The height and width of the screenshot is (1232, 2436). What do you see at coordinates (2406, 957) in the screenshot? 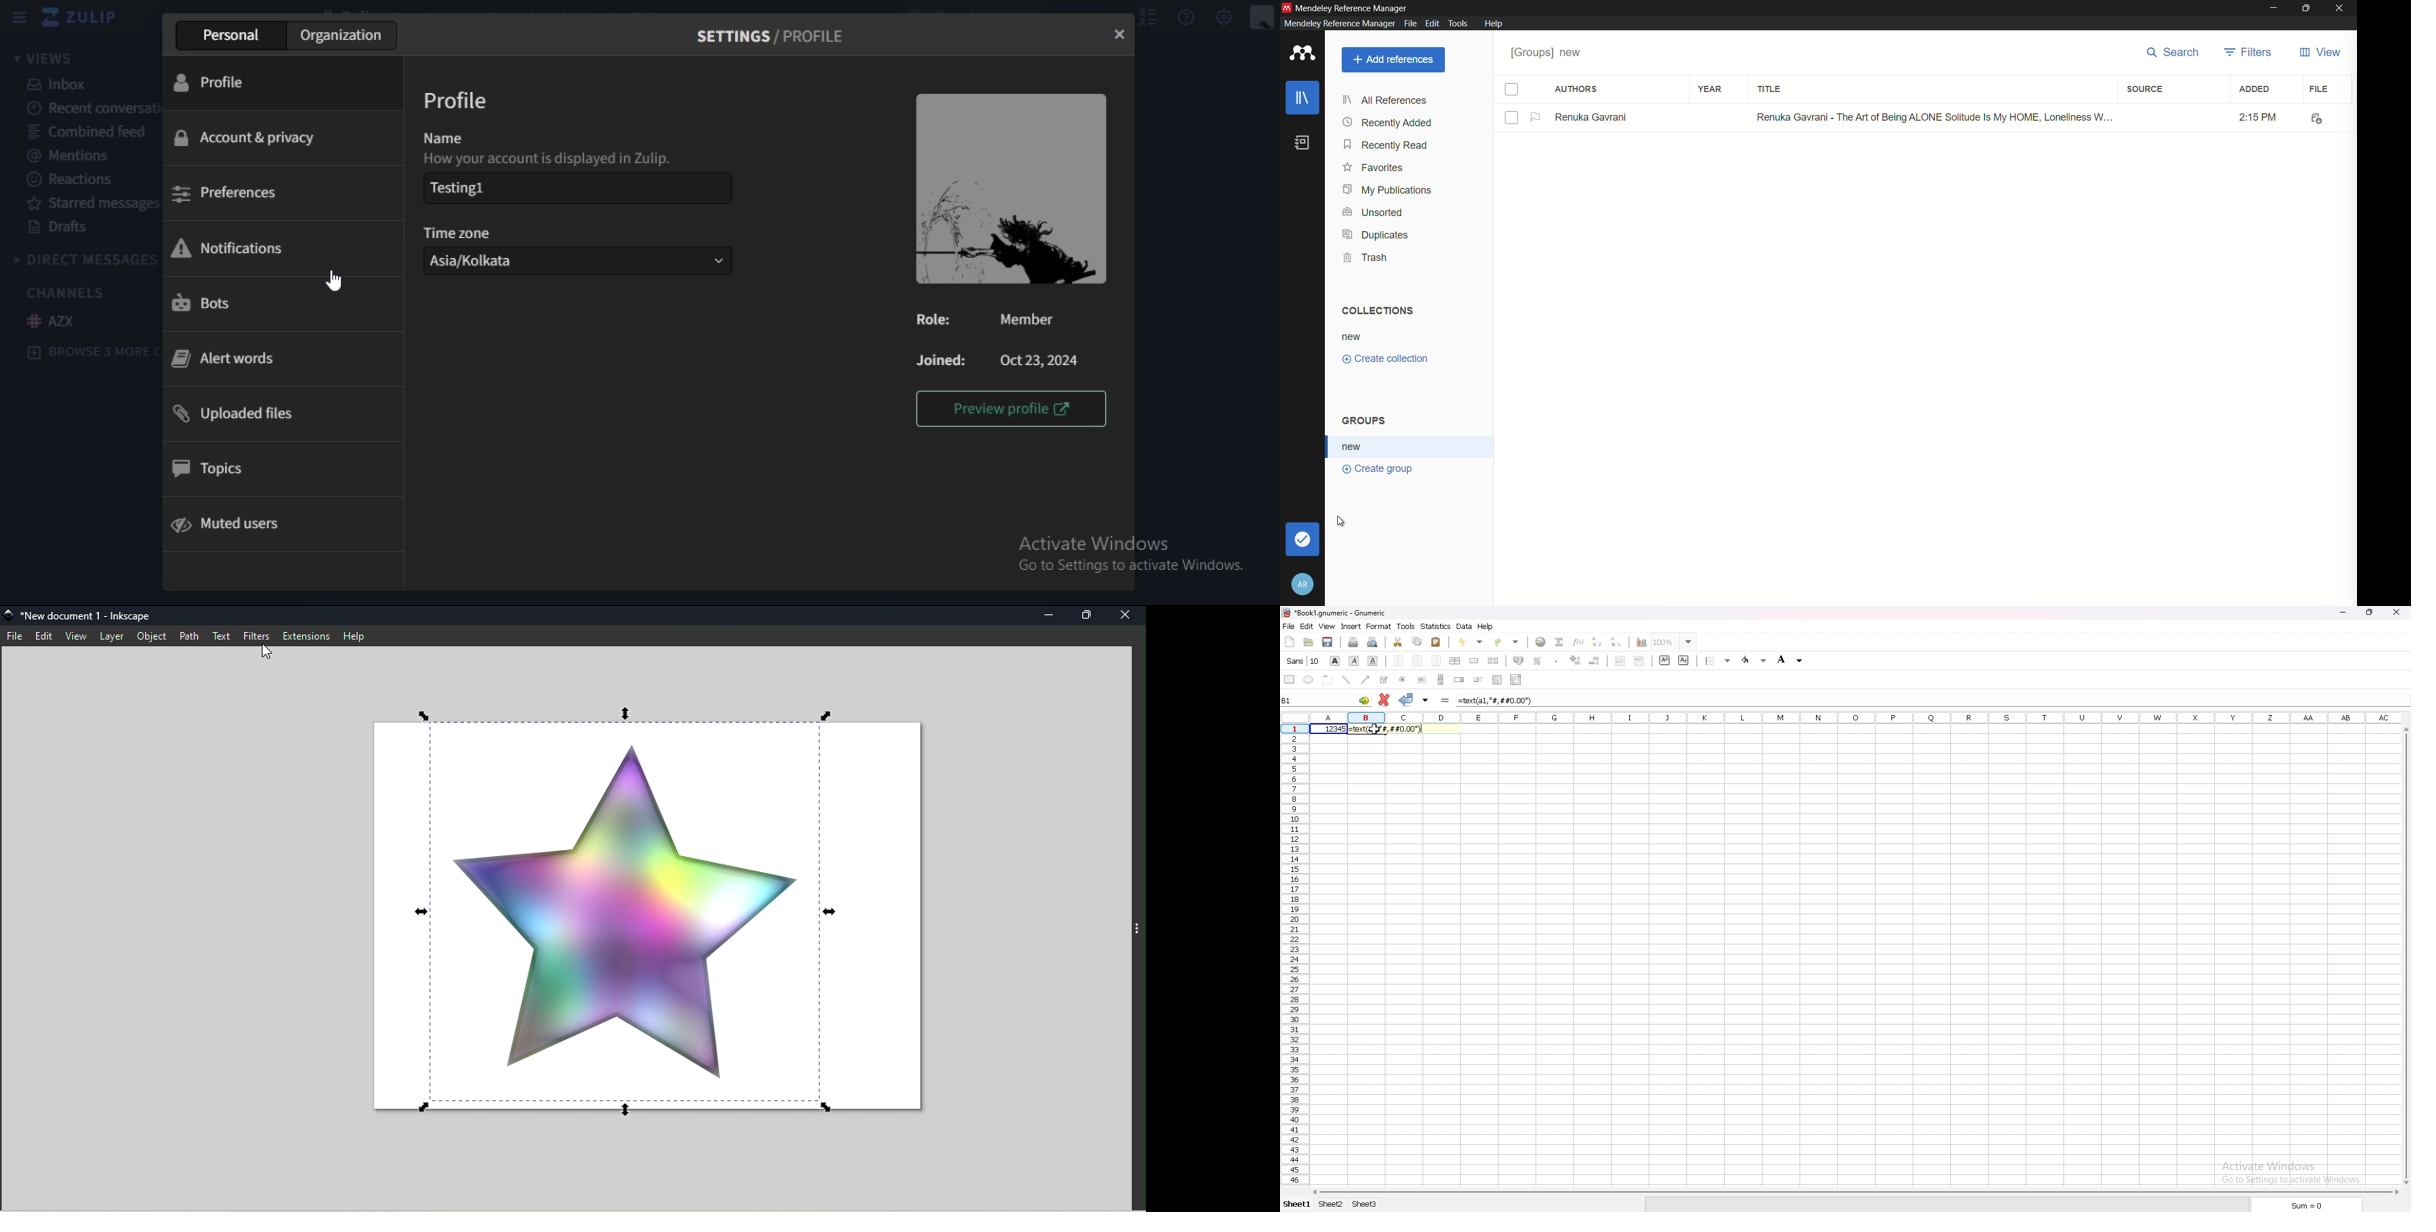
I see `scroll bar` at bounding box center [2406, 957].